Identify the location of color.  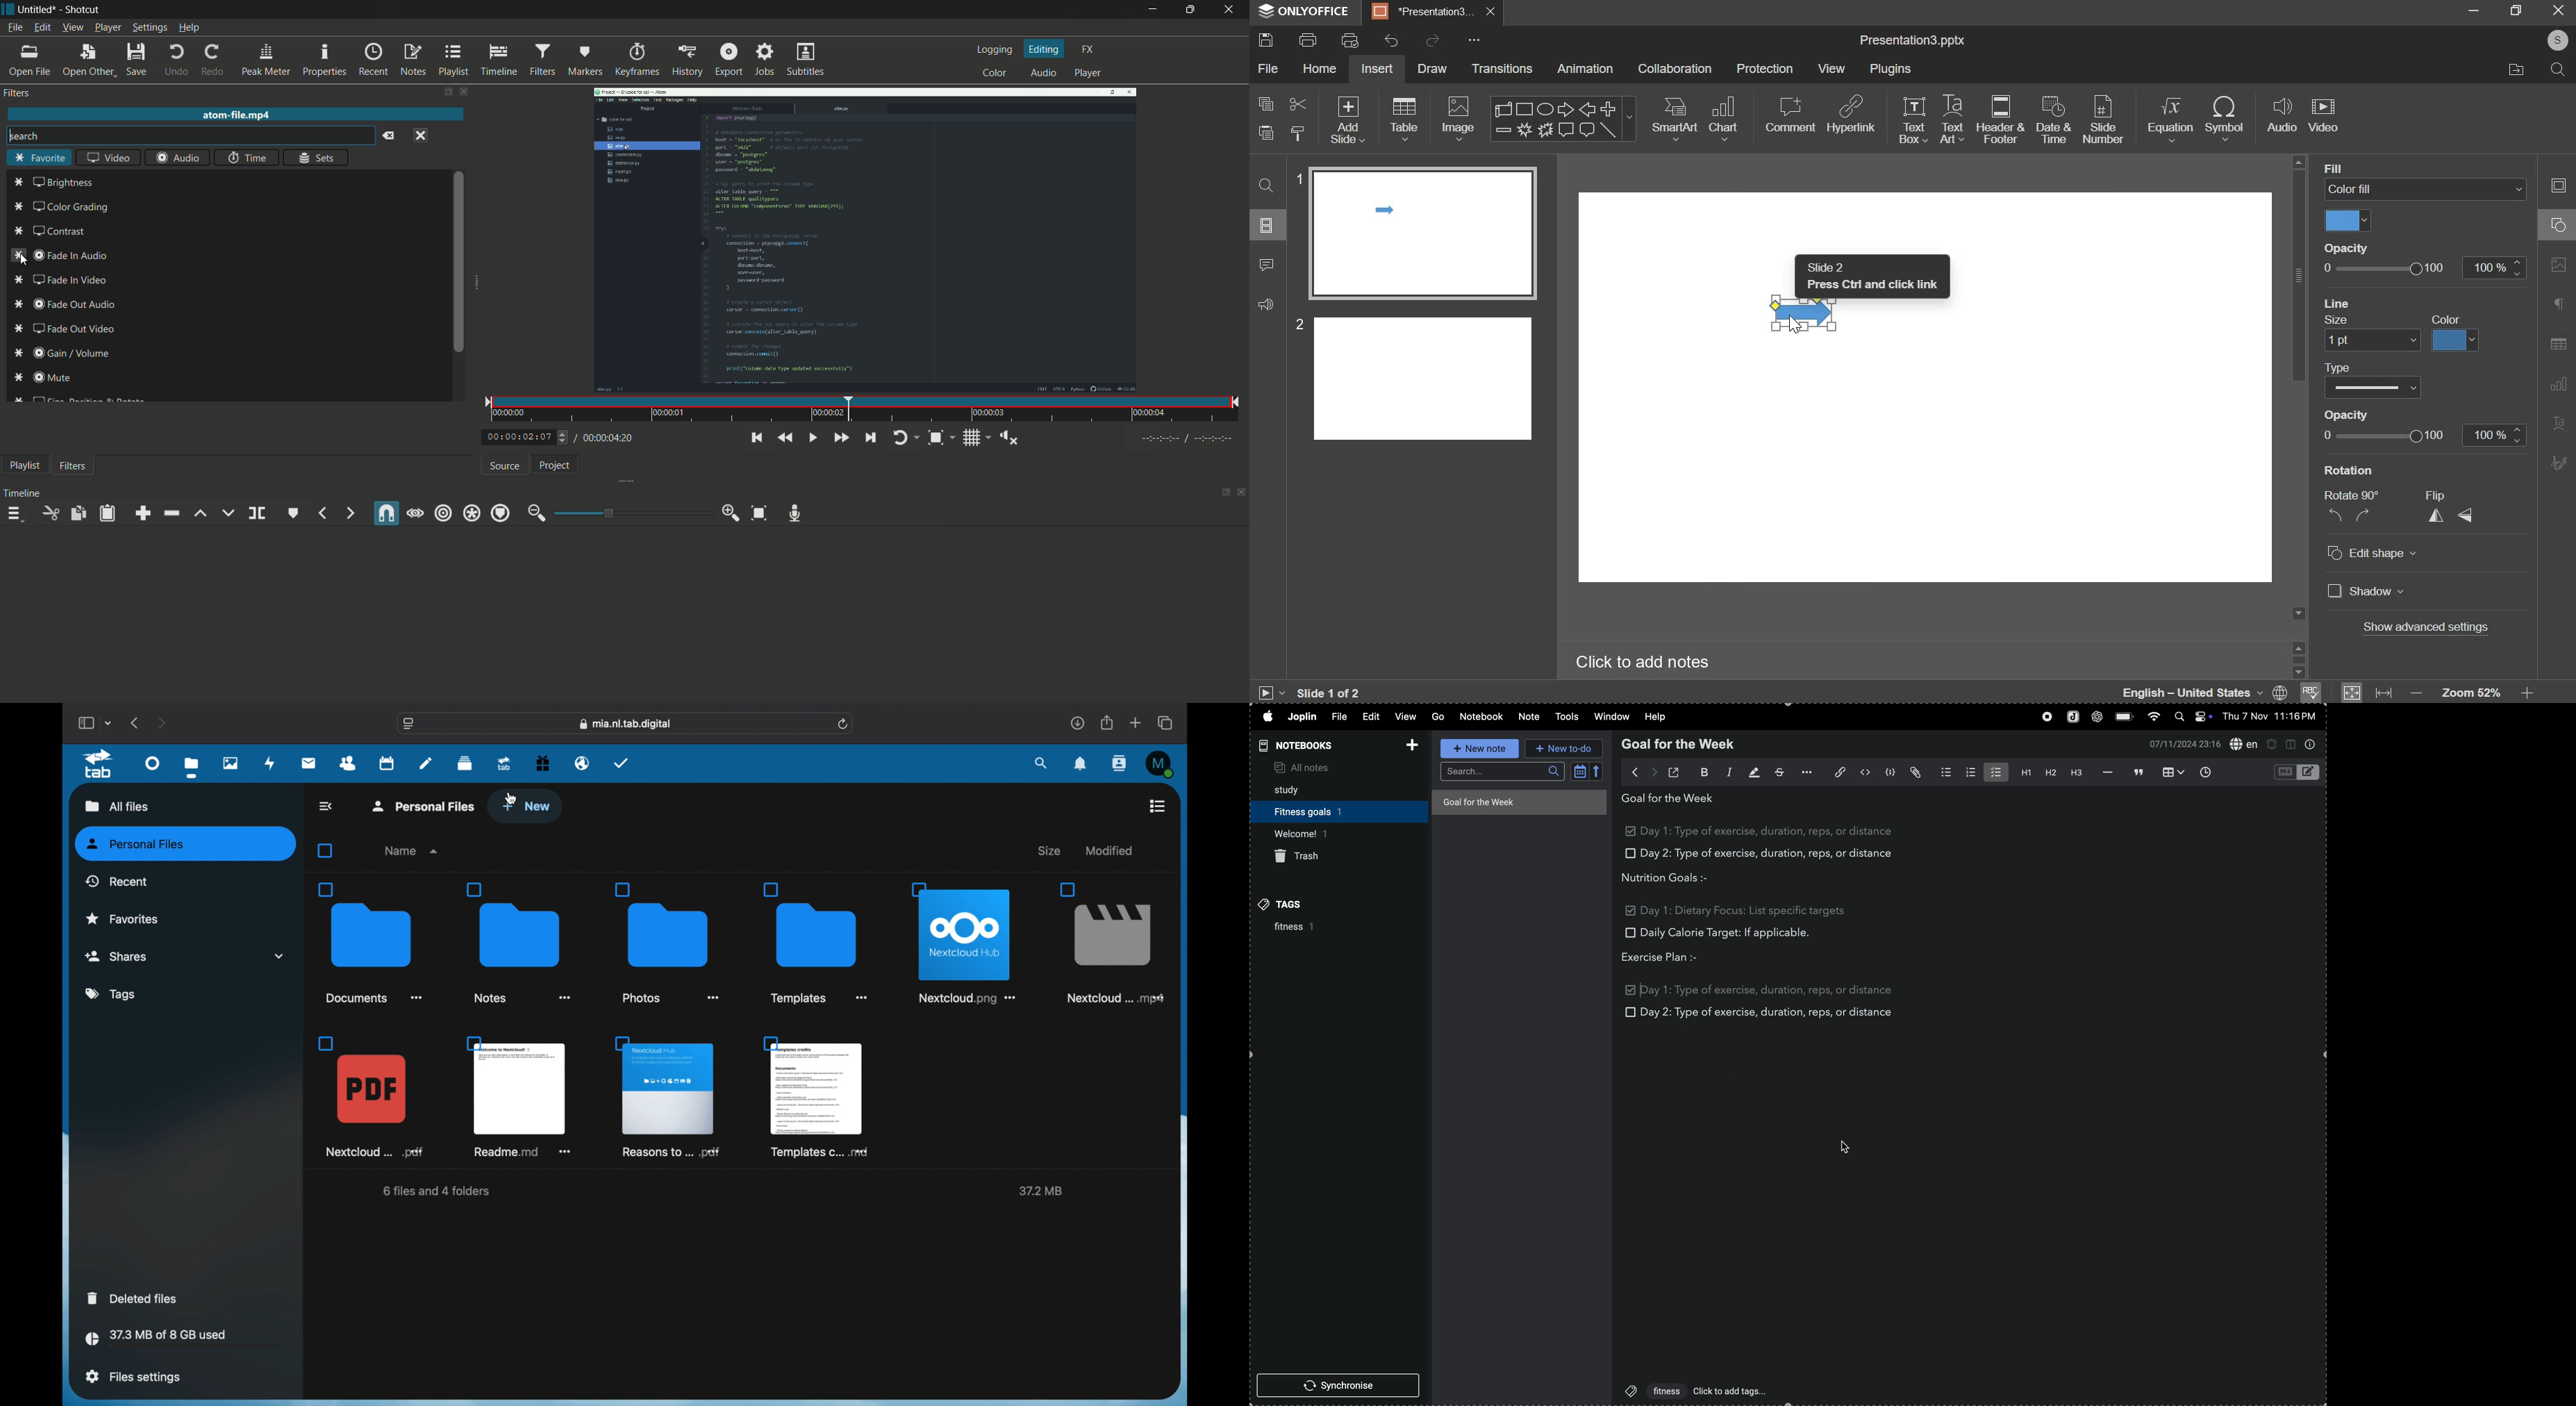
(995, 73).